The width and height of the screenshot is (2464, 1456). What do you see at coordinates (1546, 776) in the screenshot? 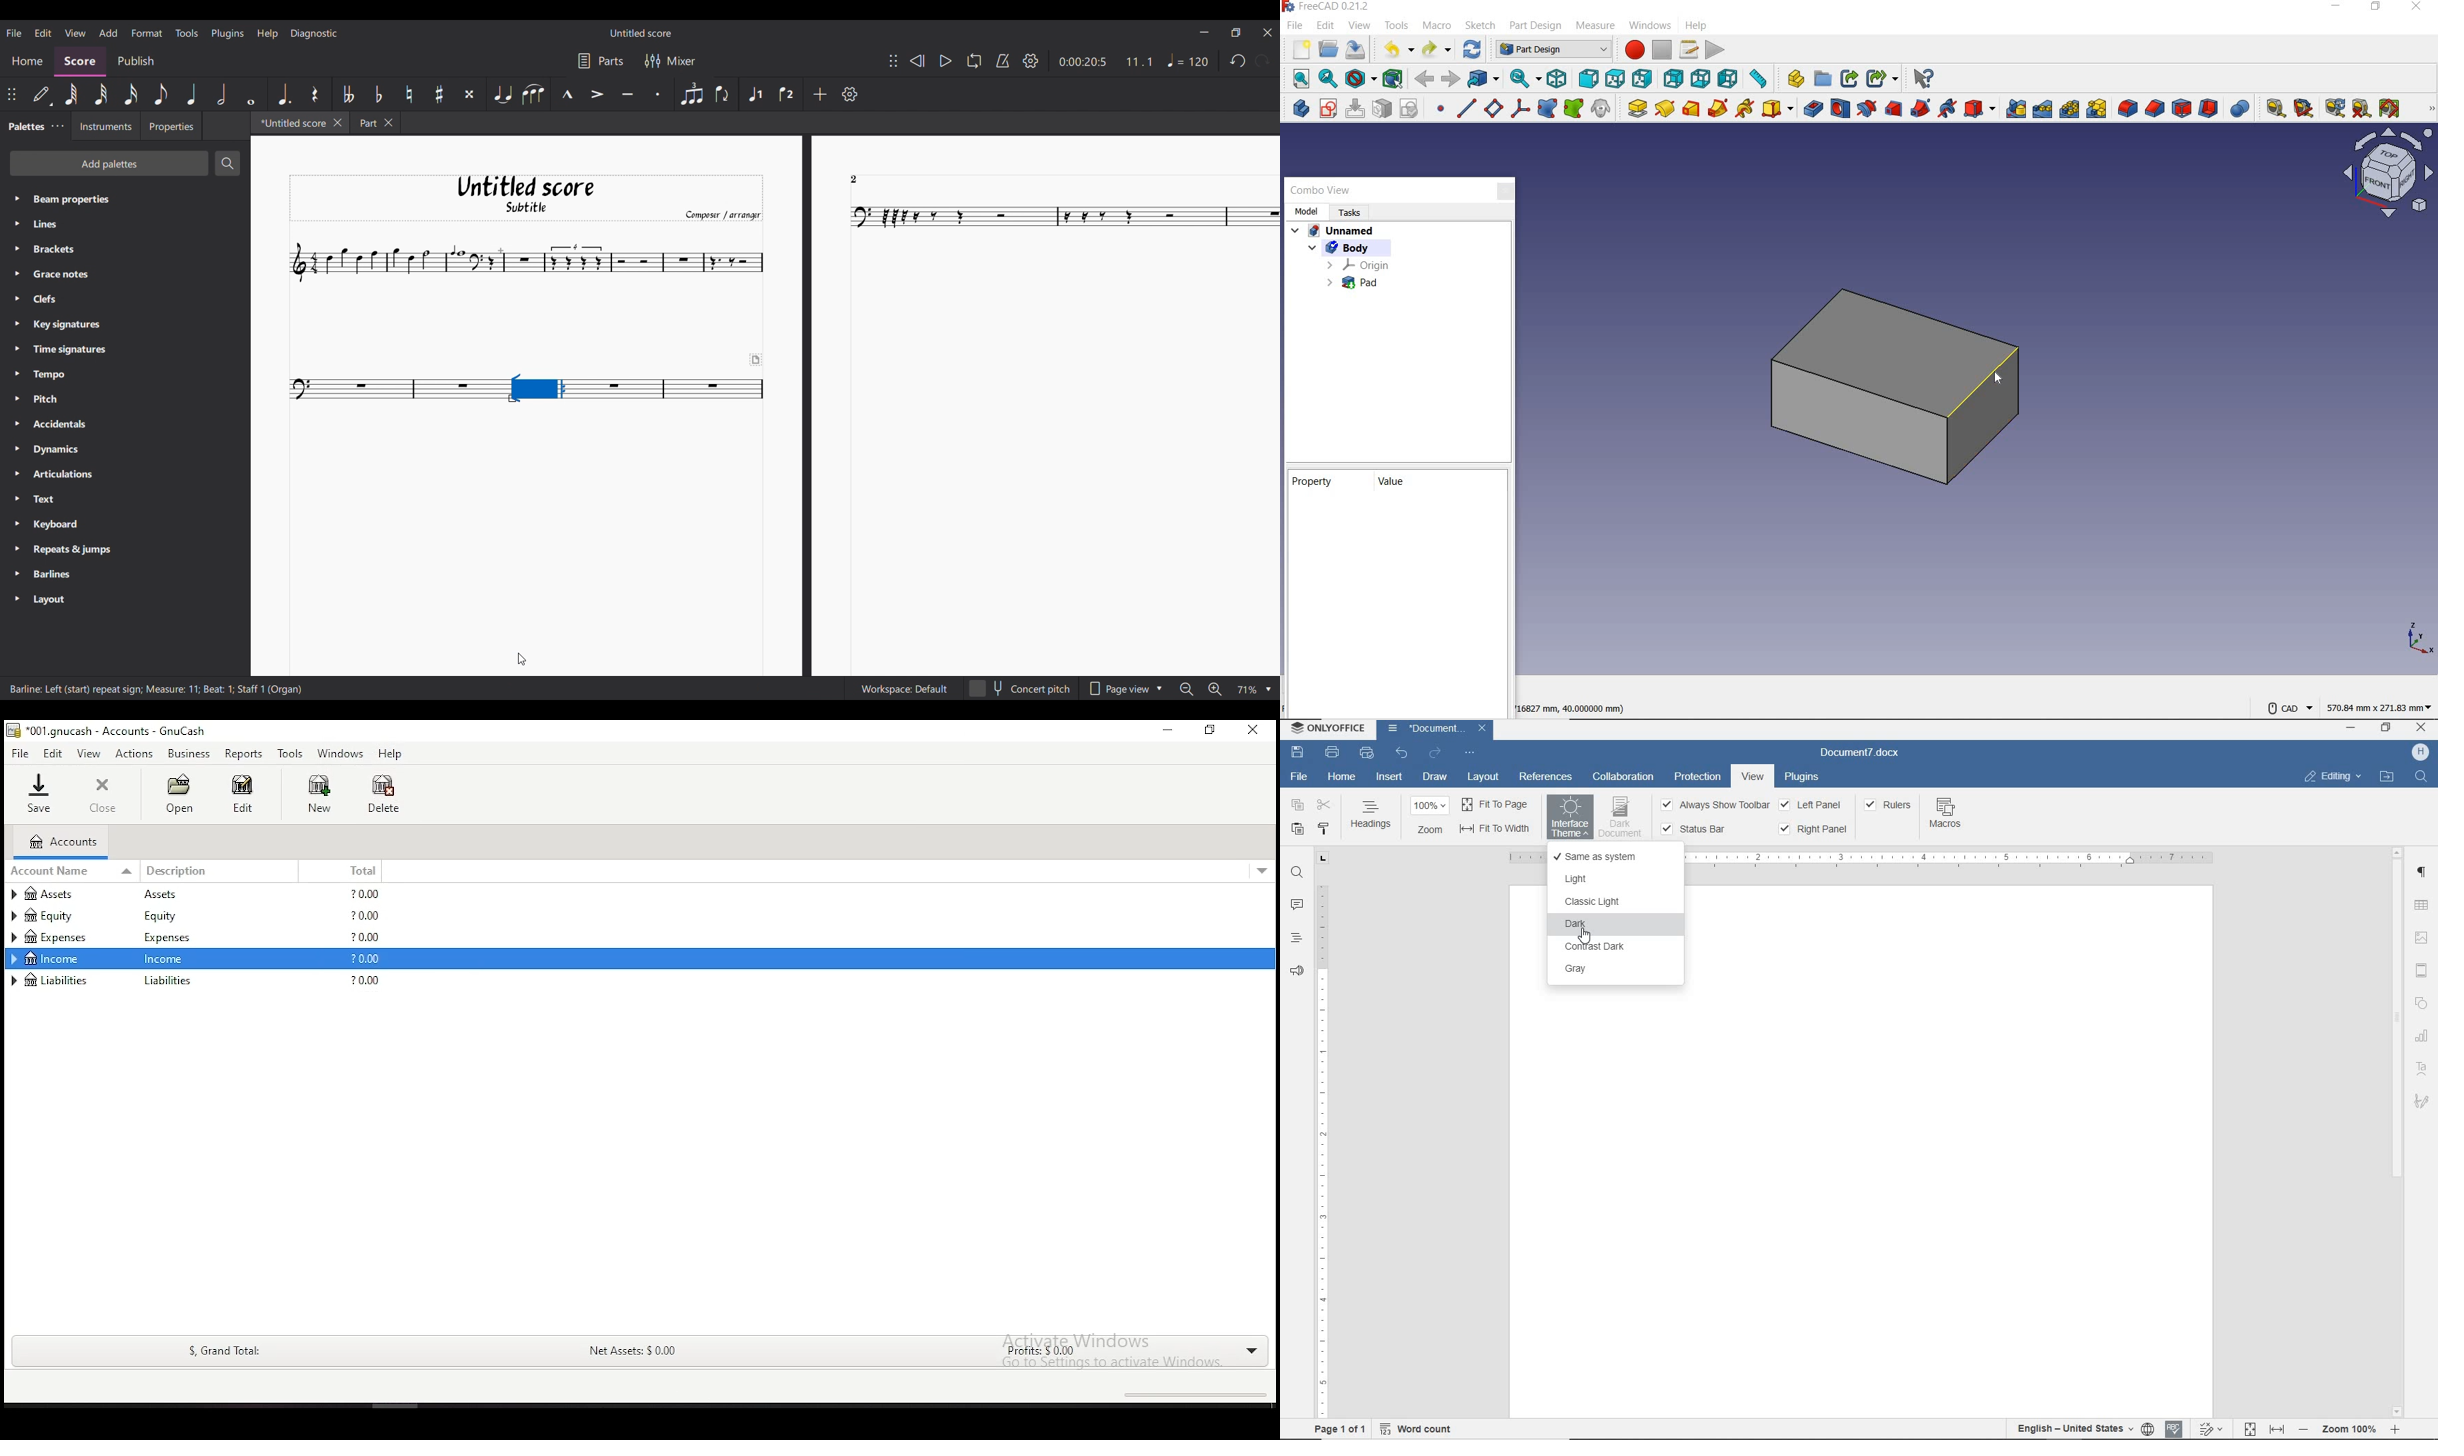
I see `REFERENCES` at bounding box center [1546, 776].